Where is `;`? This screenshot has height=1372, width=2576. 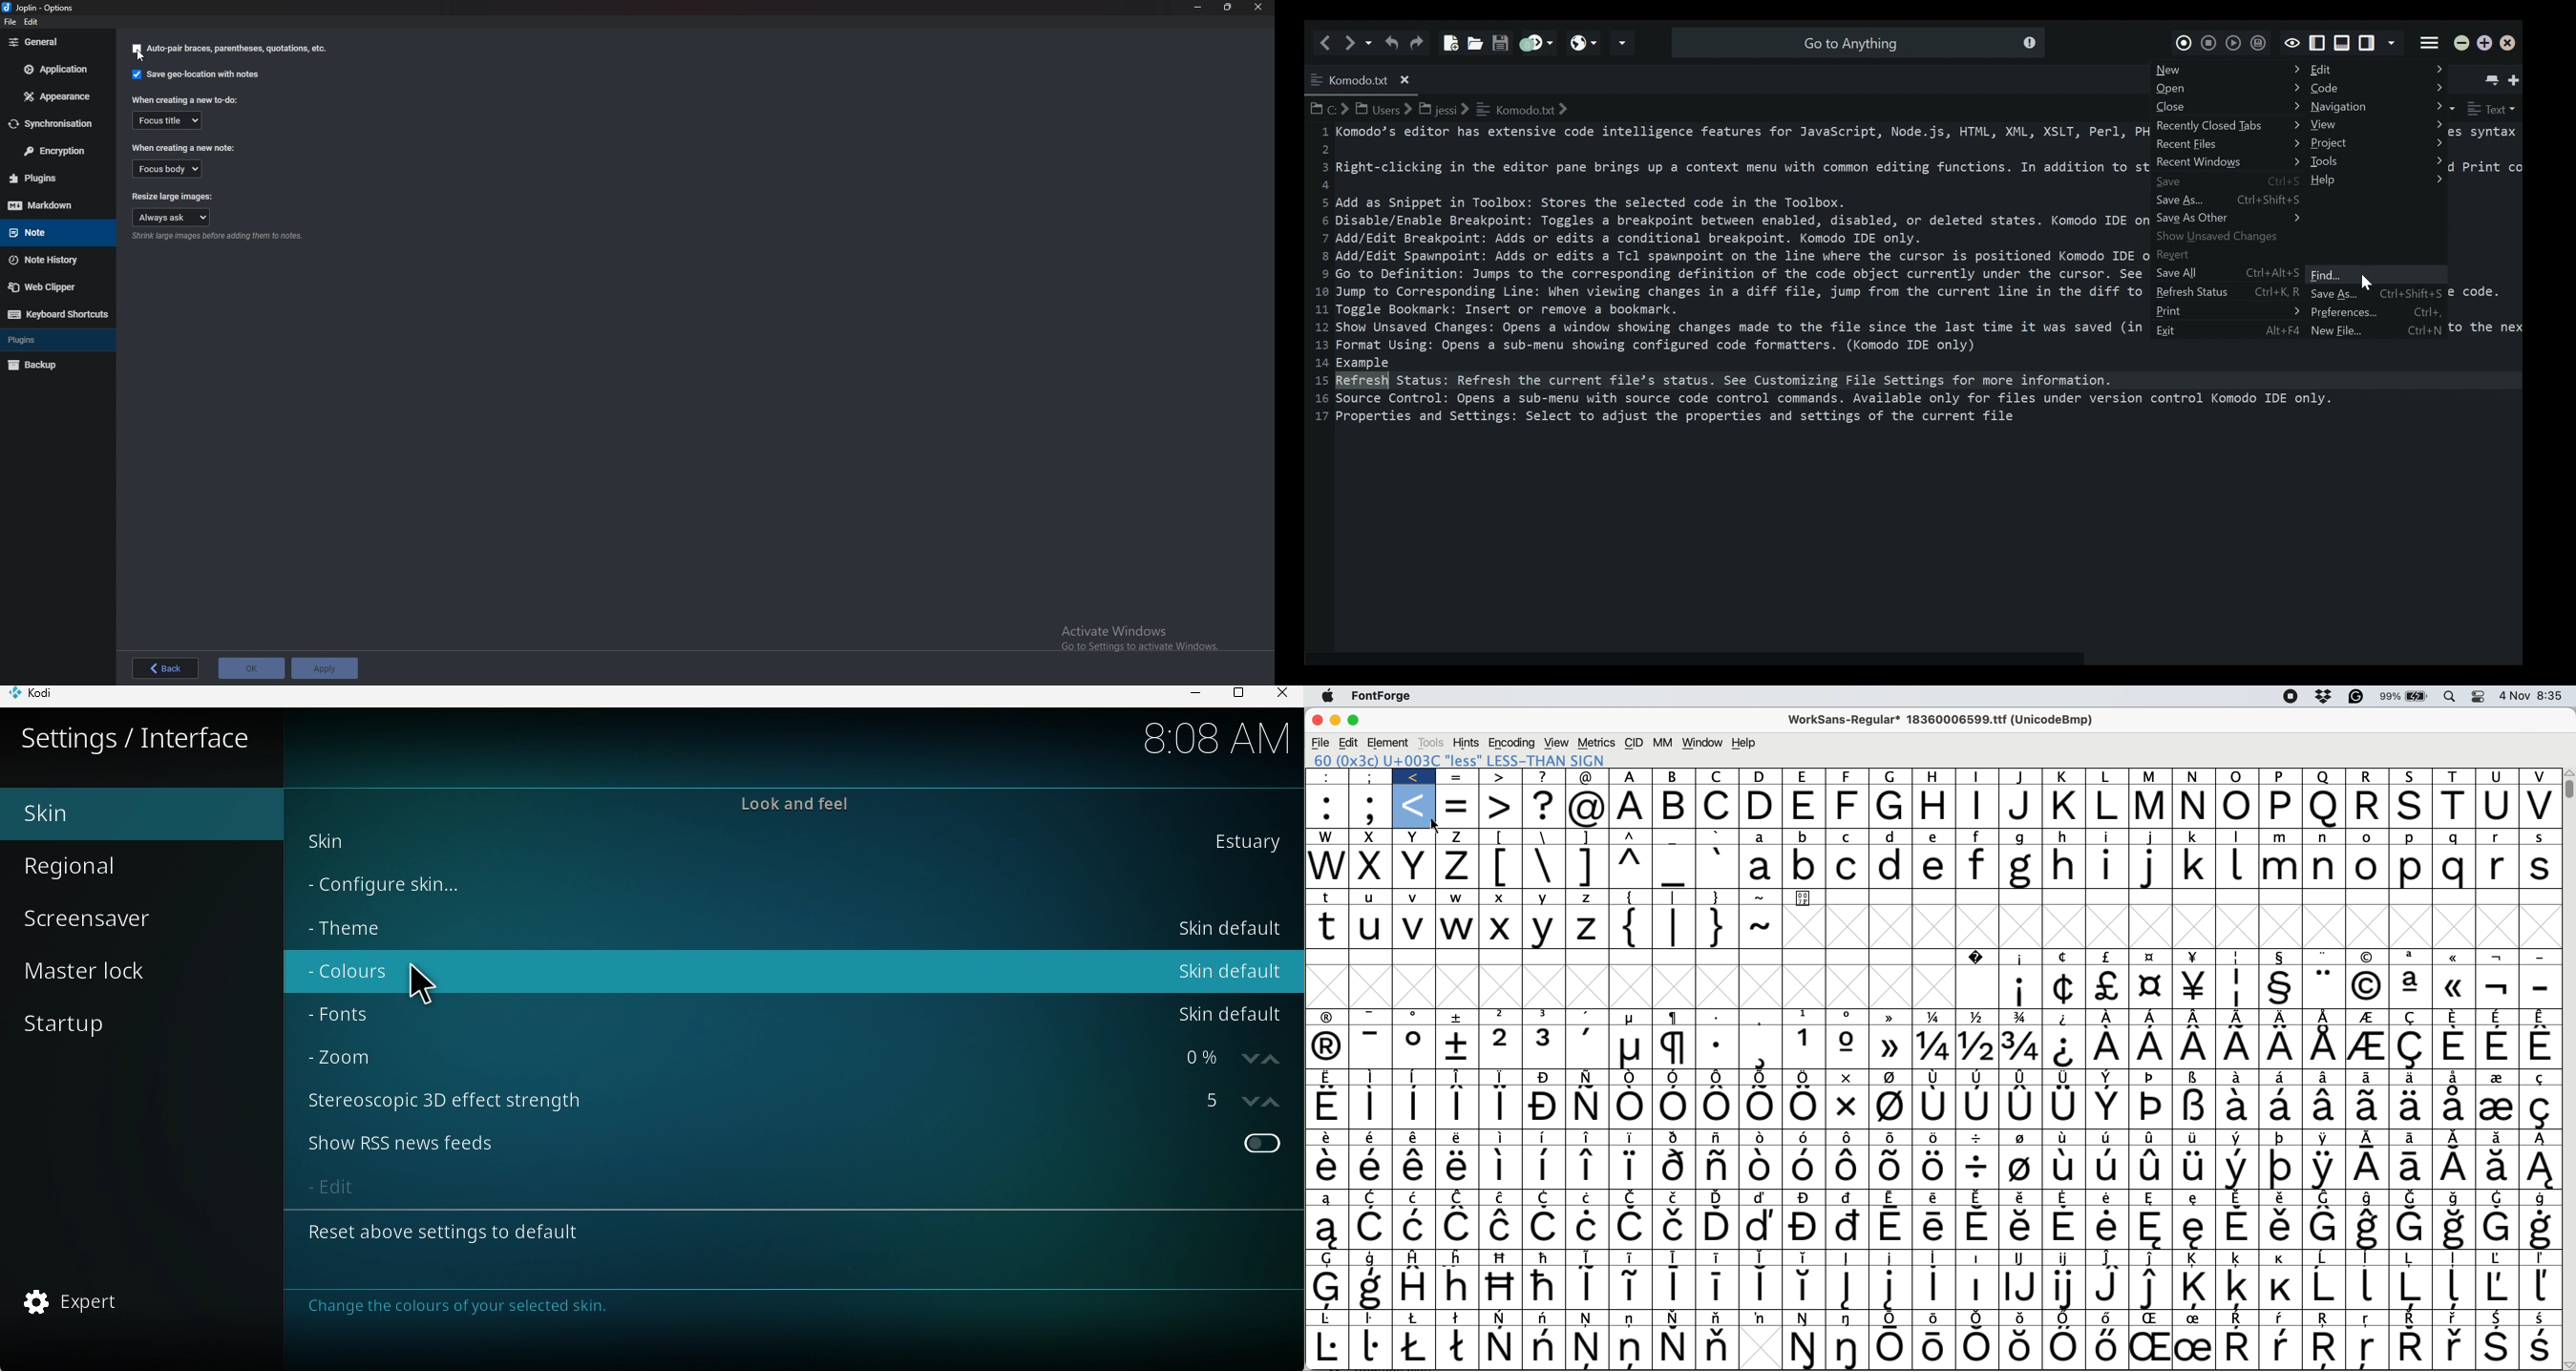
; is located at coordinates (1371, 807).